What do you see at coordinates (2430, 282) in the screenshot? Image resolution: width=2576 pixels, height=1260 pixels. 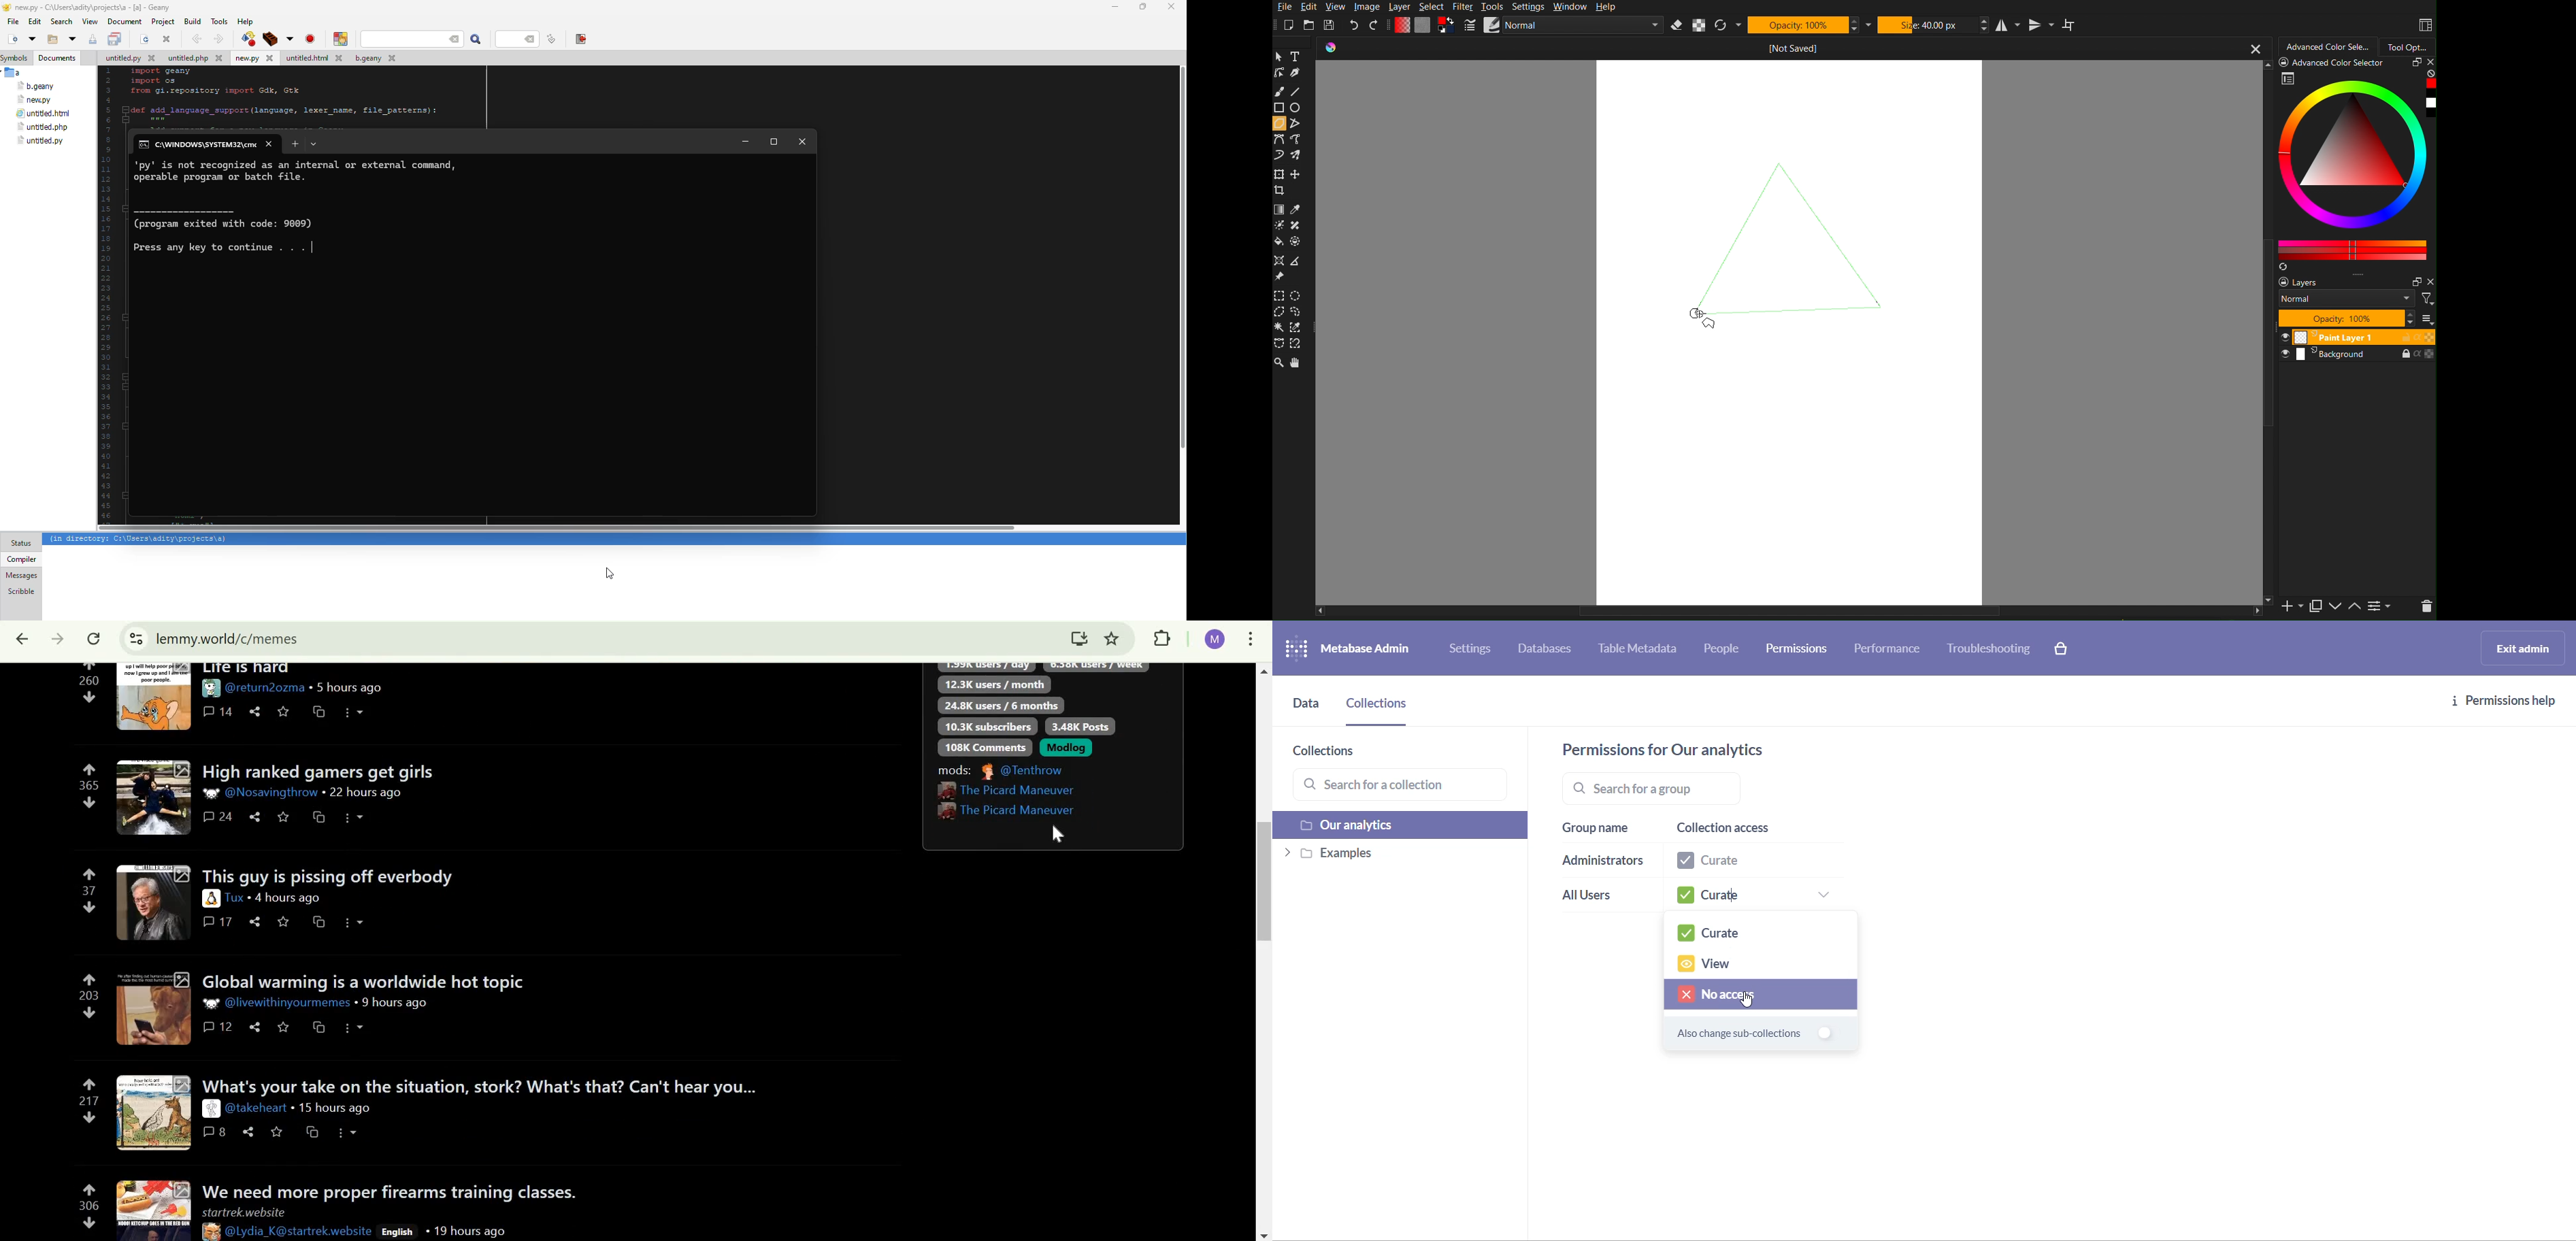 I see `close pane` at bounding box center [2430, 282].